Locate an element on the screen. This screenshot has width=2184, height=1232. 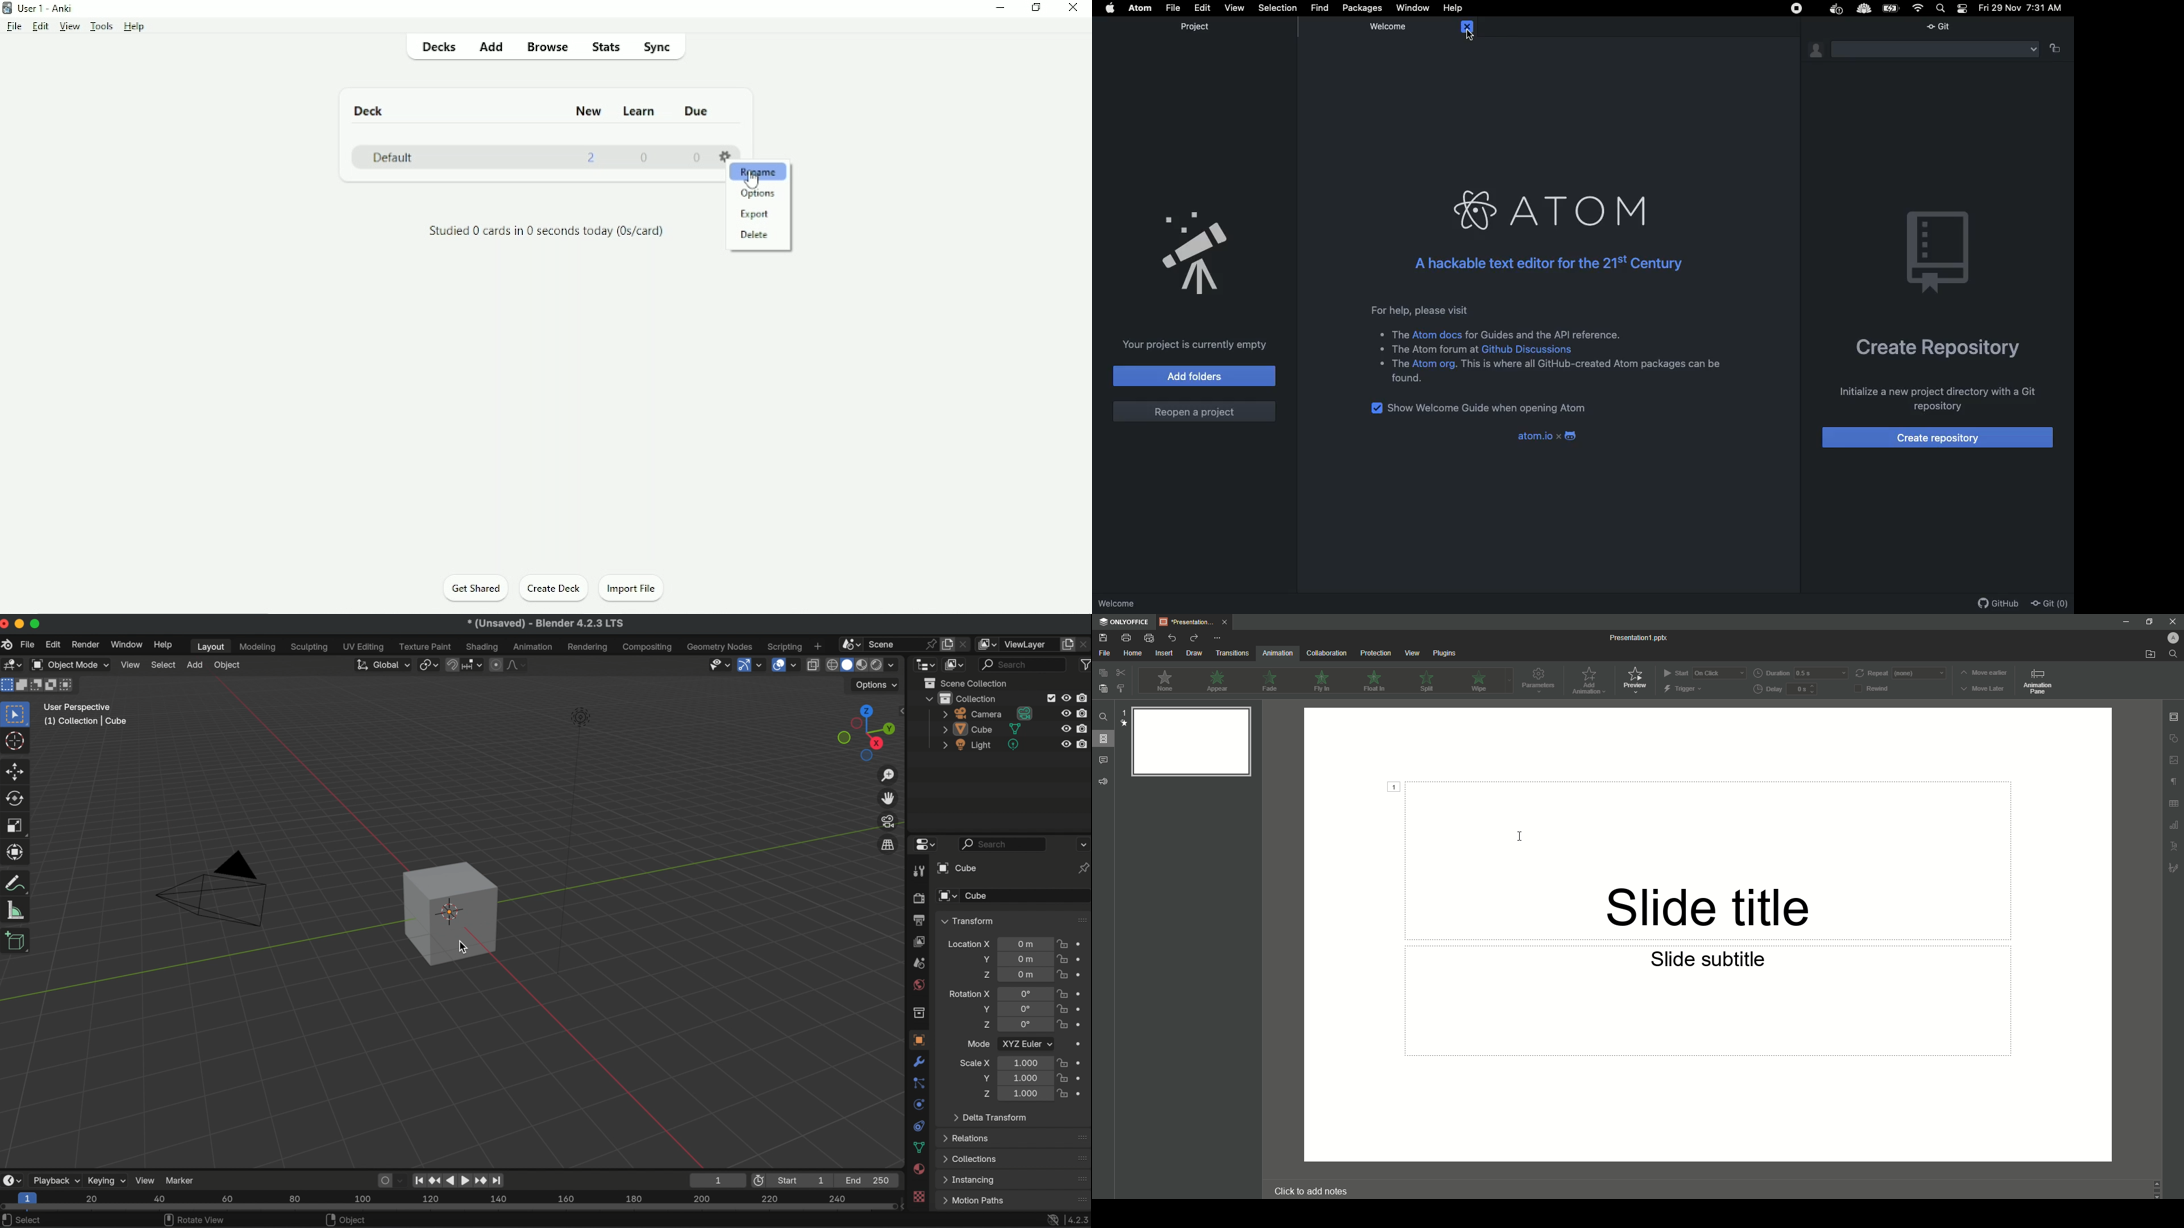
Window is located at coordinates (1415, 7).